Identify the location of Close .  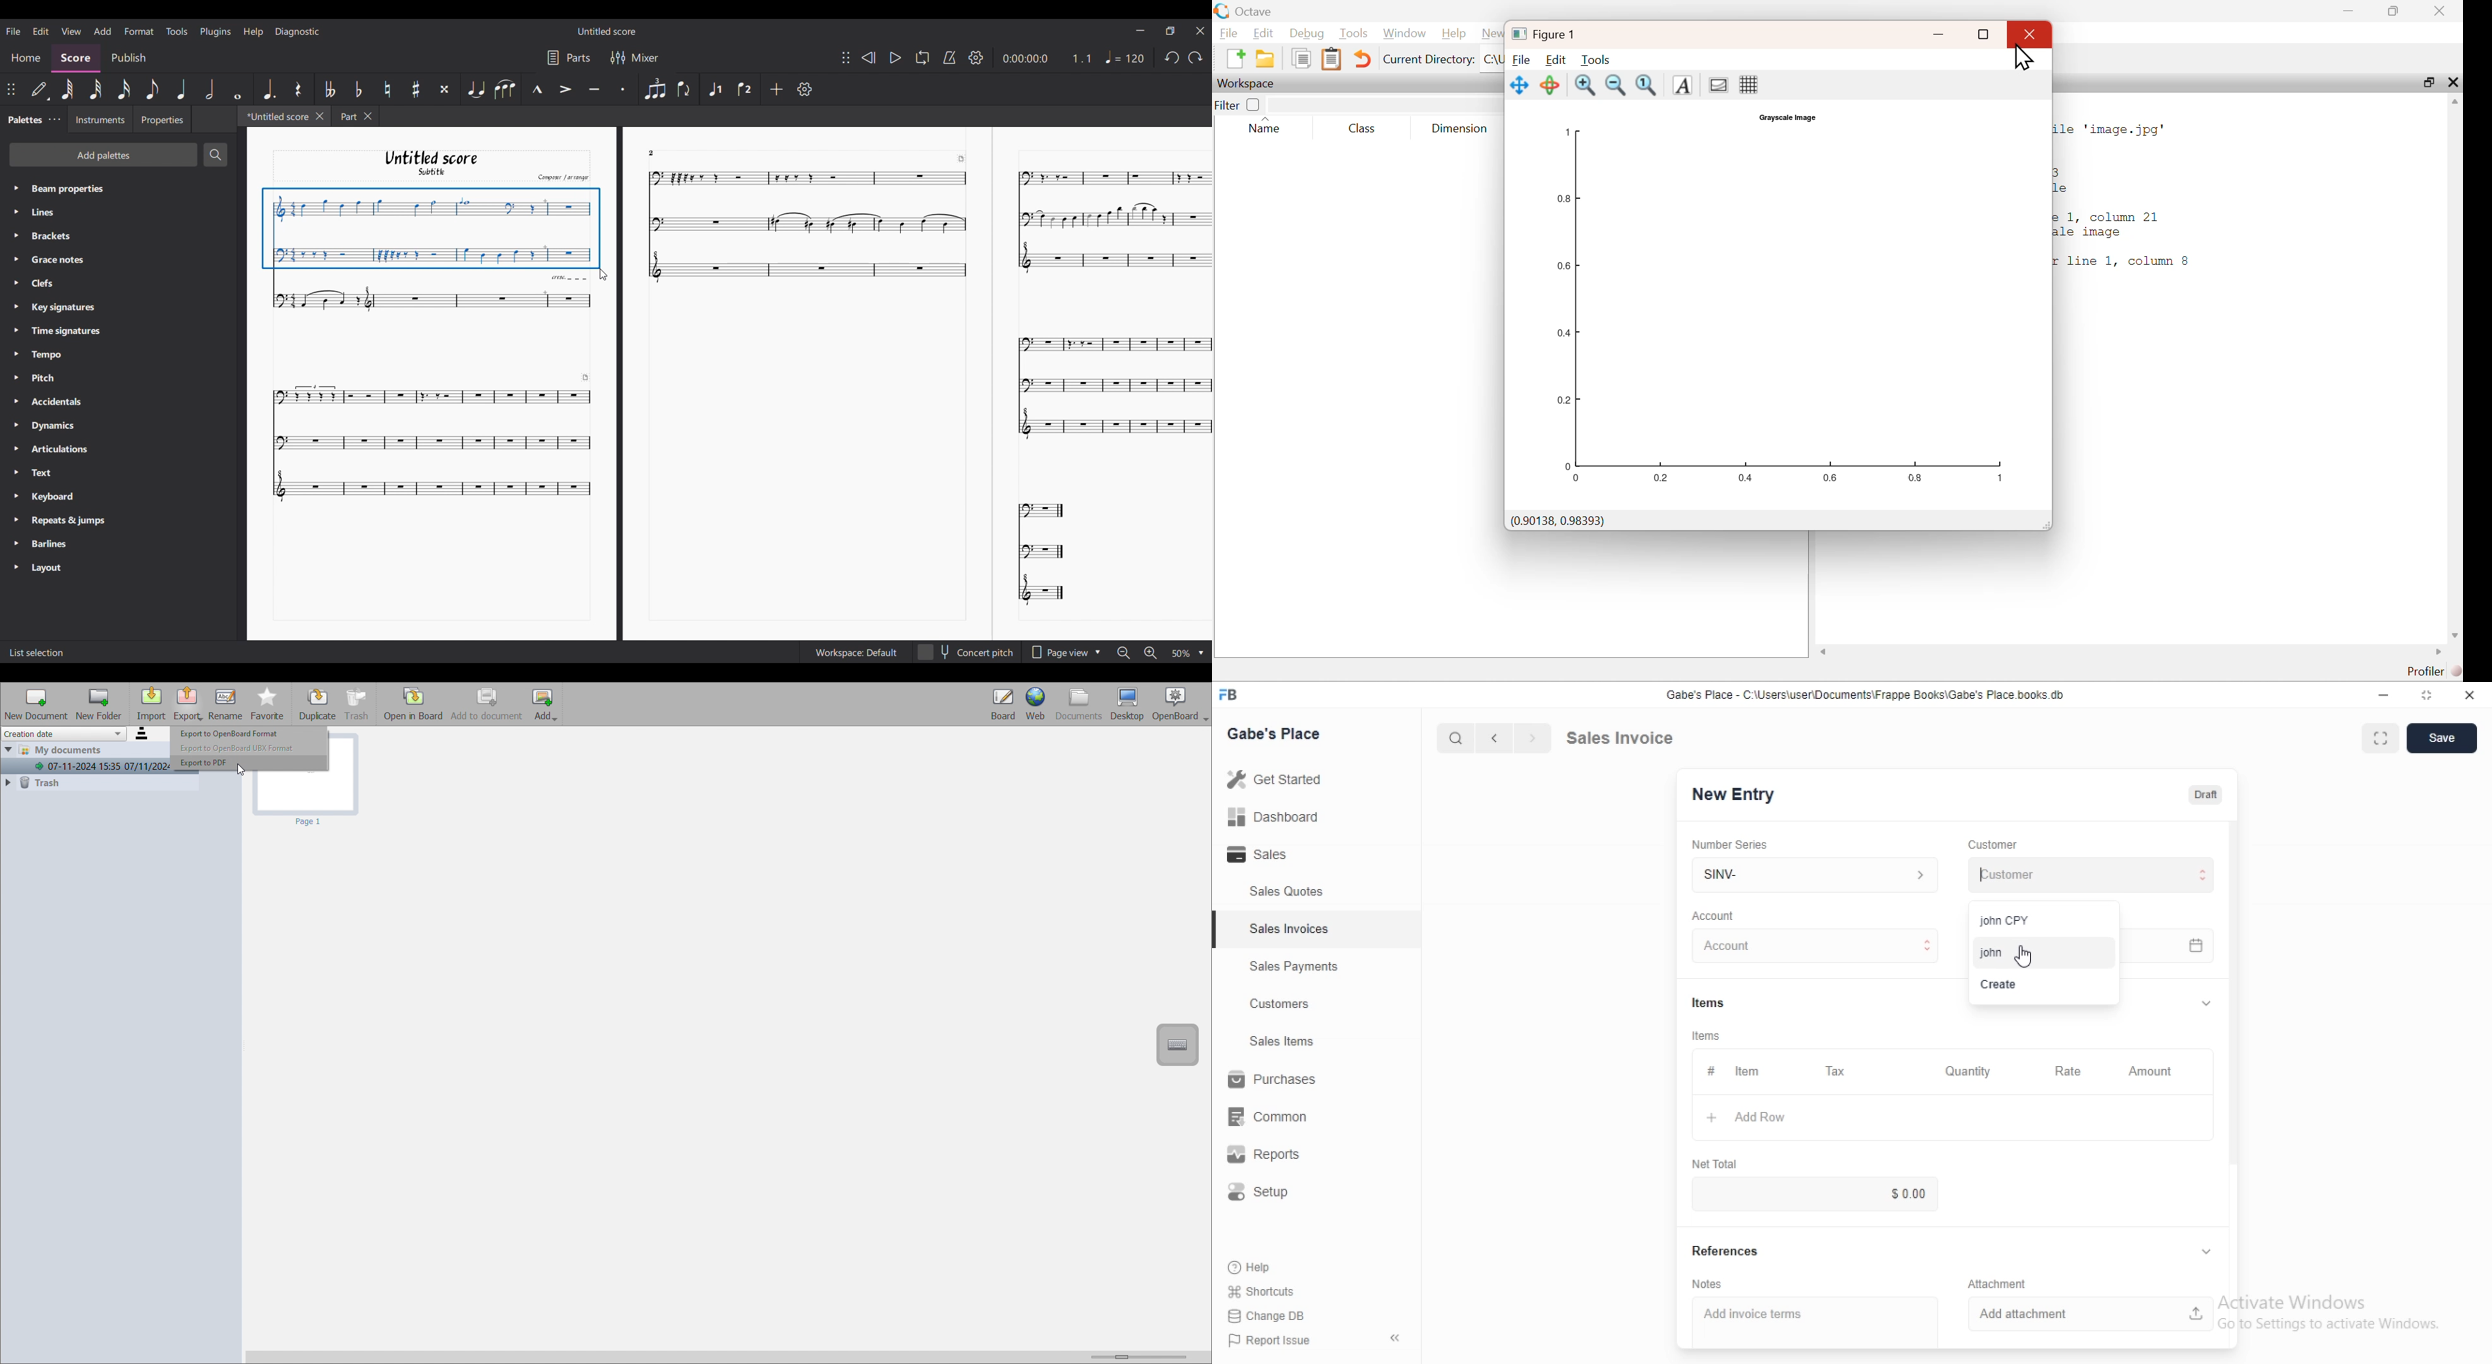
(1201, 30).